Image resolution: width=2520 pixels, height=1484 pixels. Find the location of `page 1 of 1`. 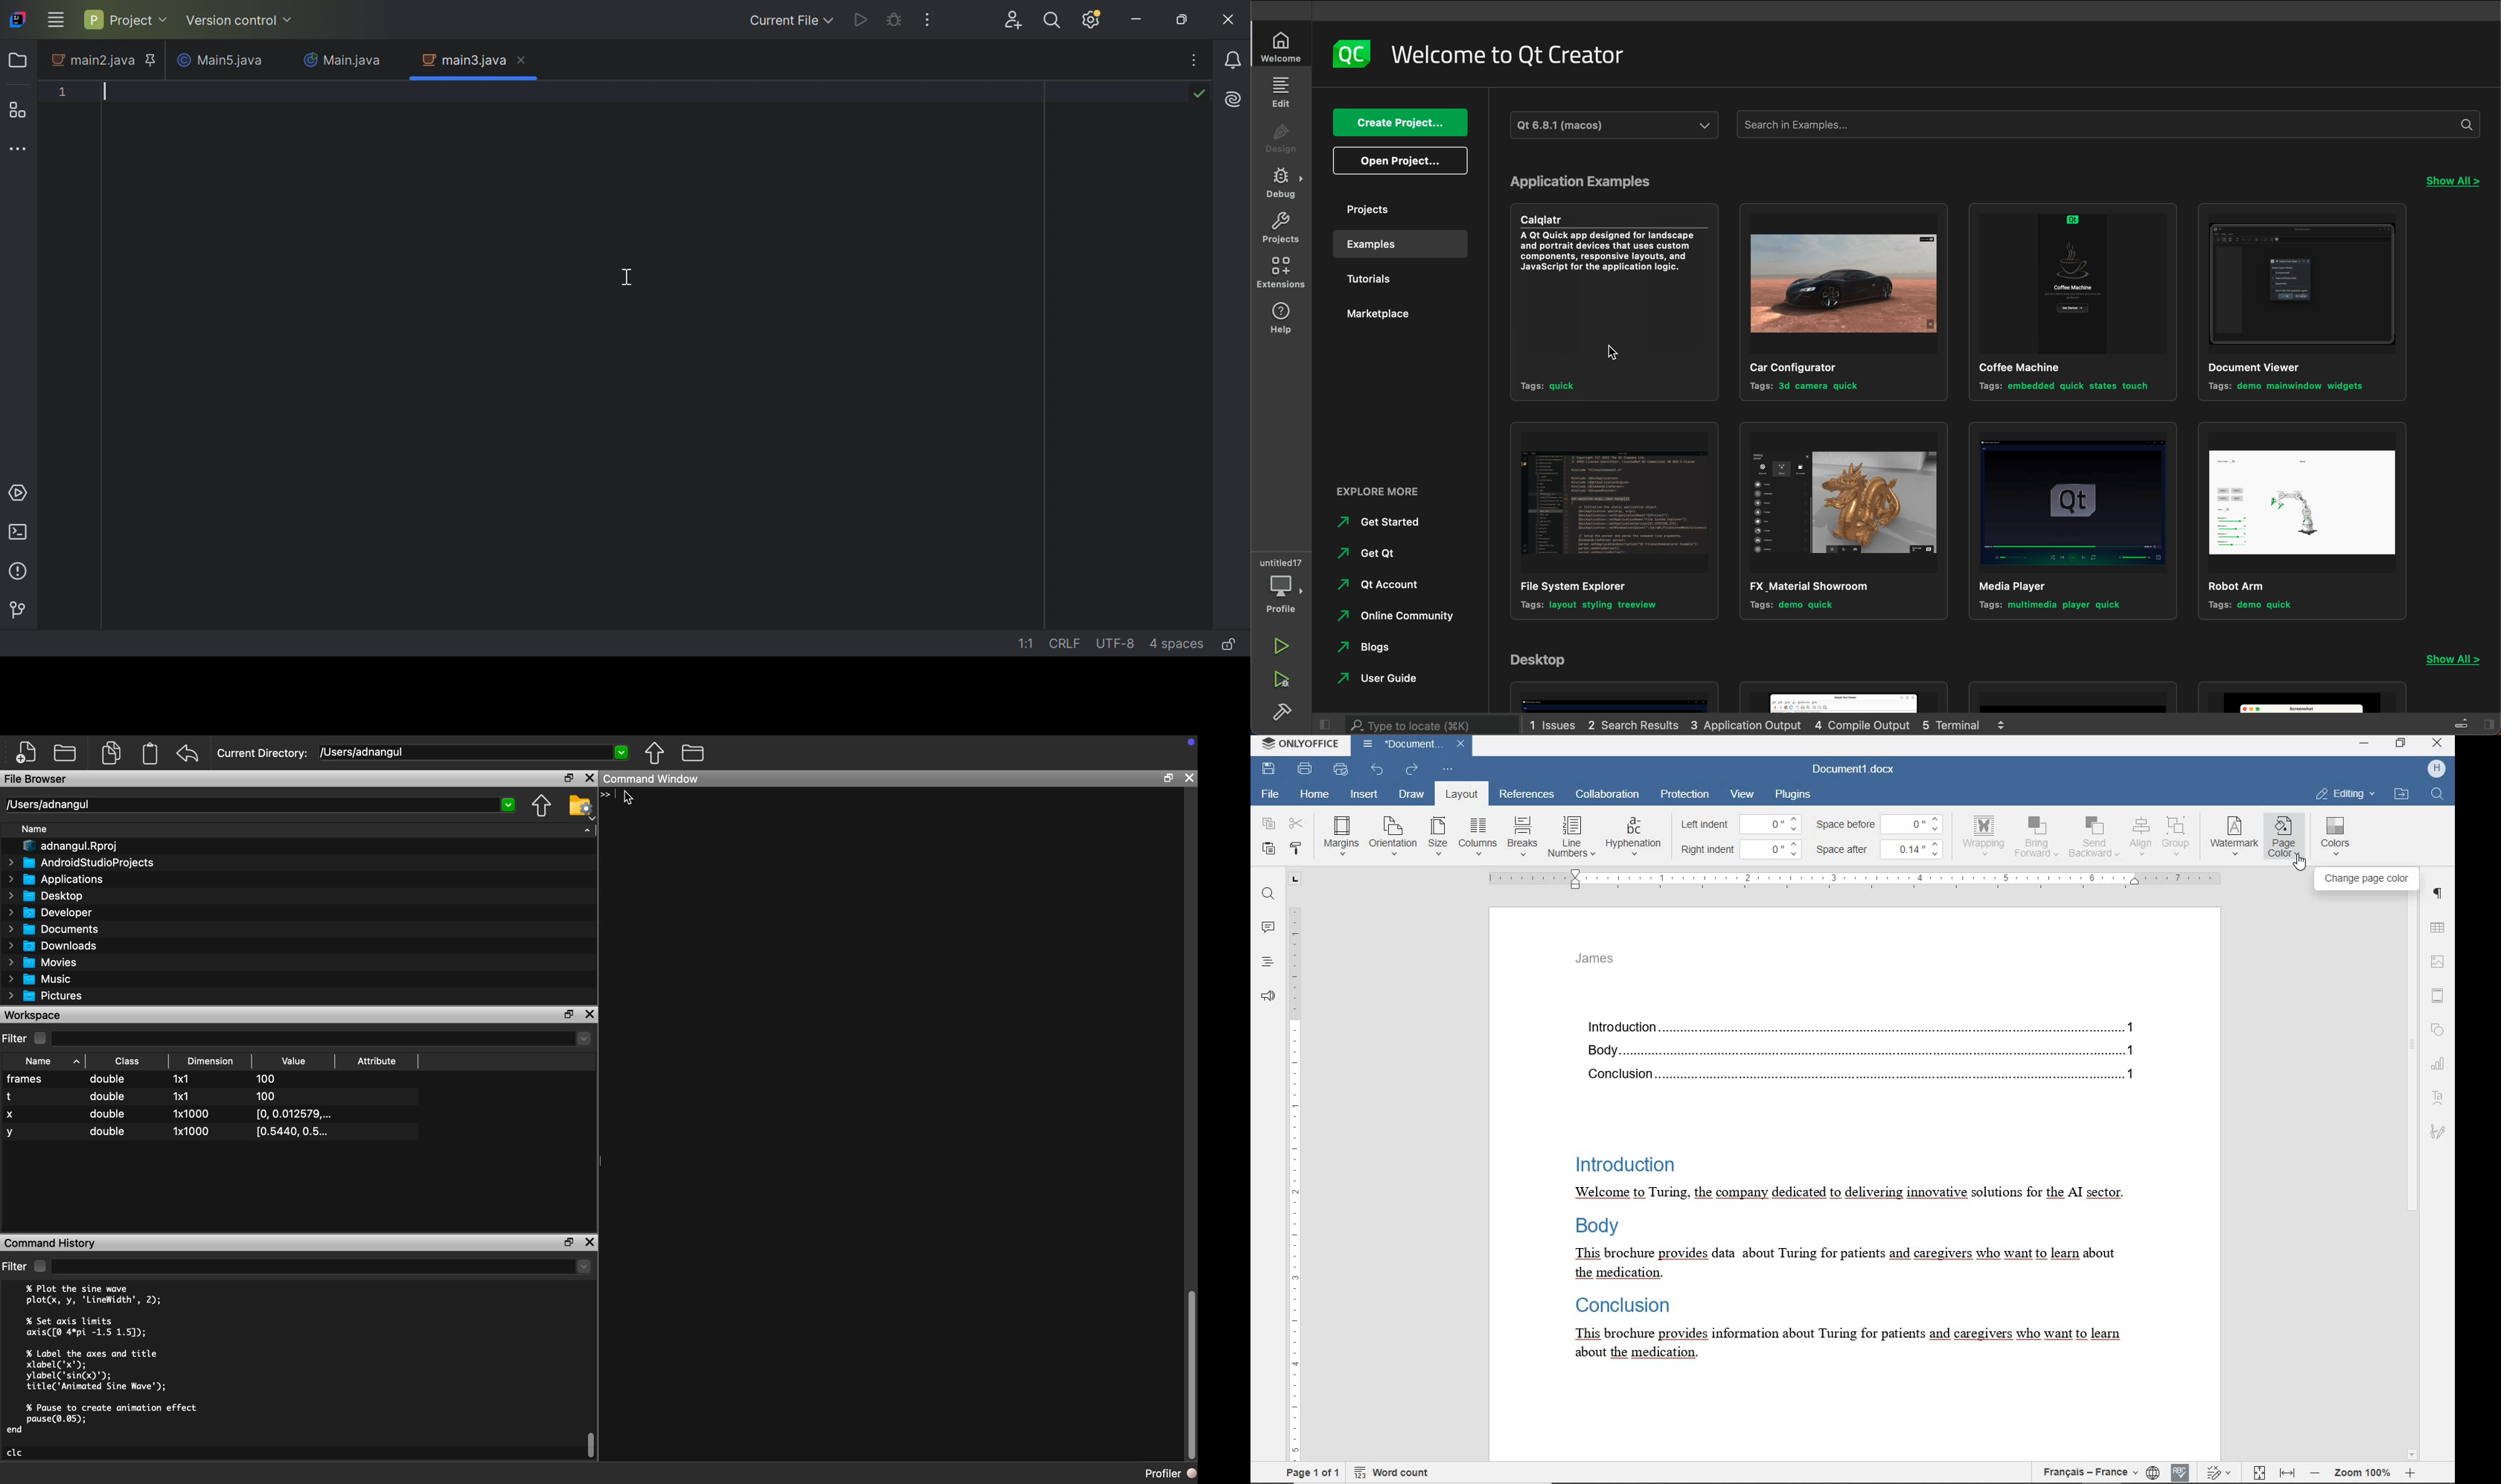

page 1 of 1 is located at coordinates (1311, 1473).